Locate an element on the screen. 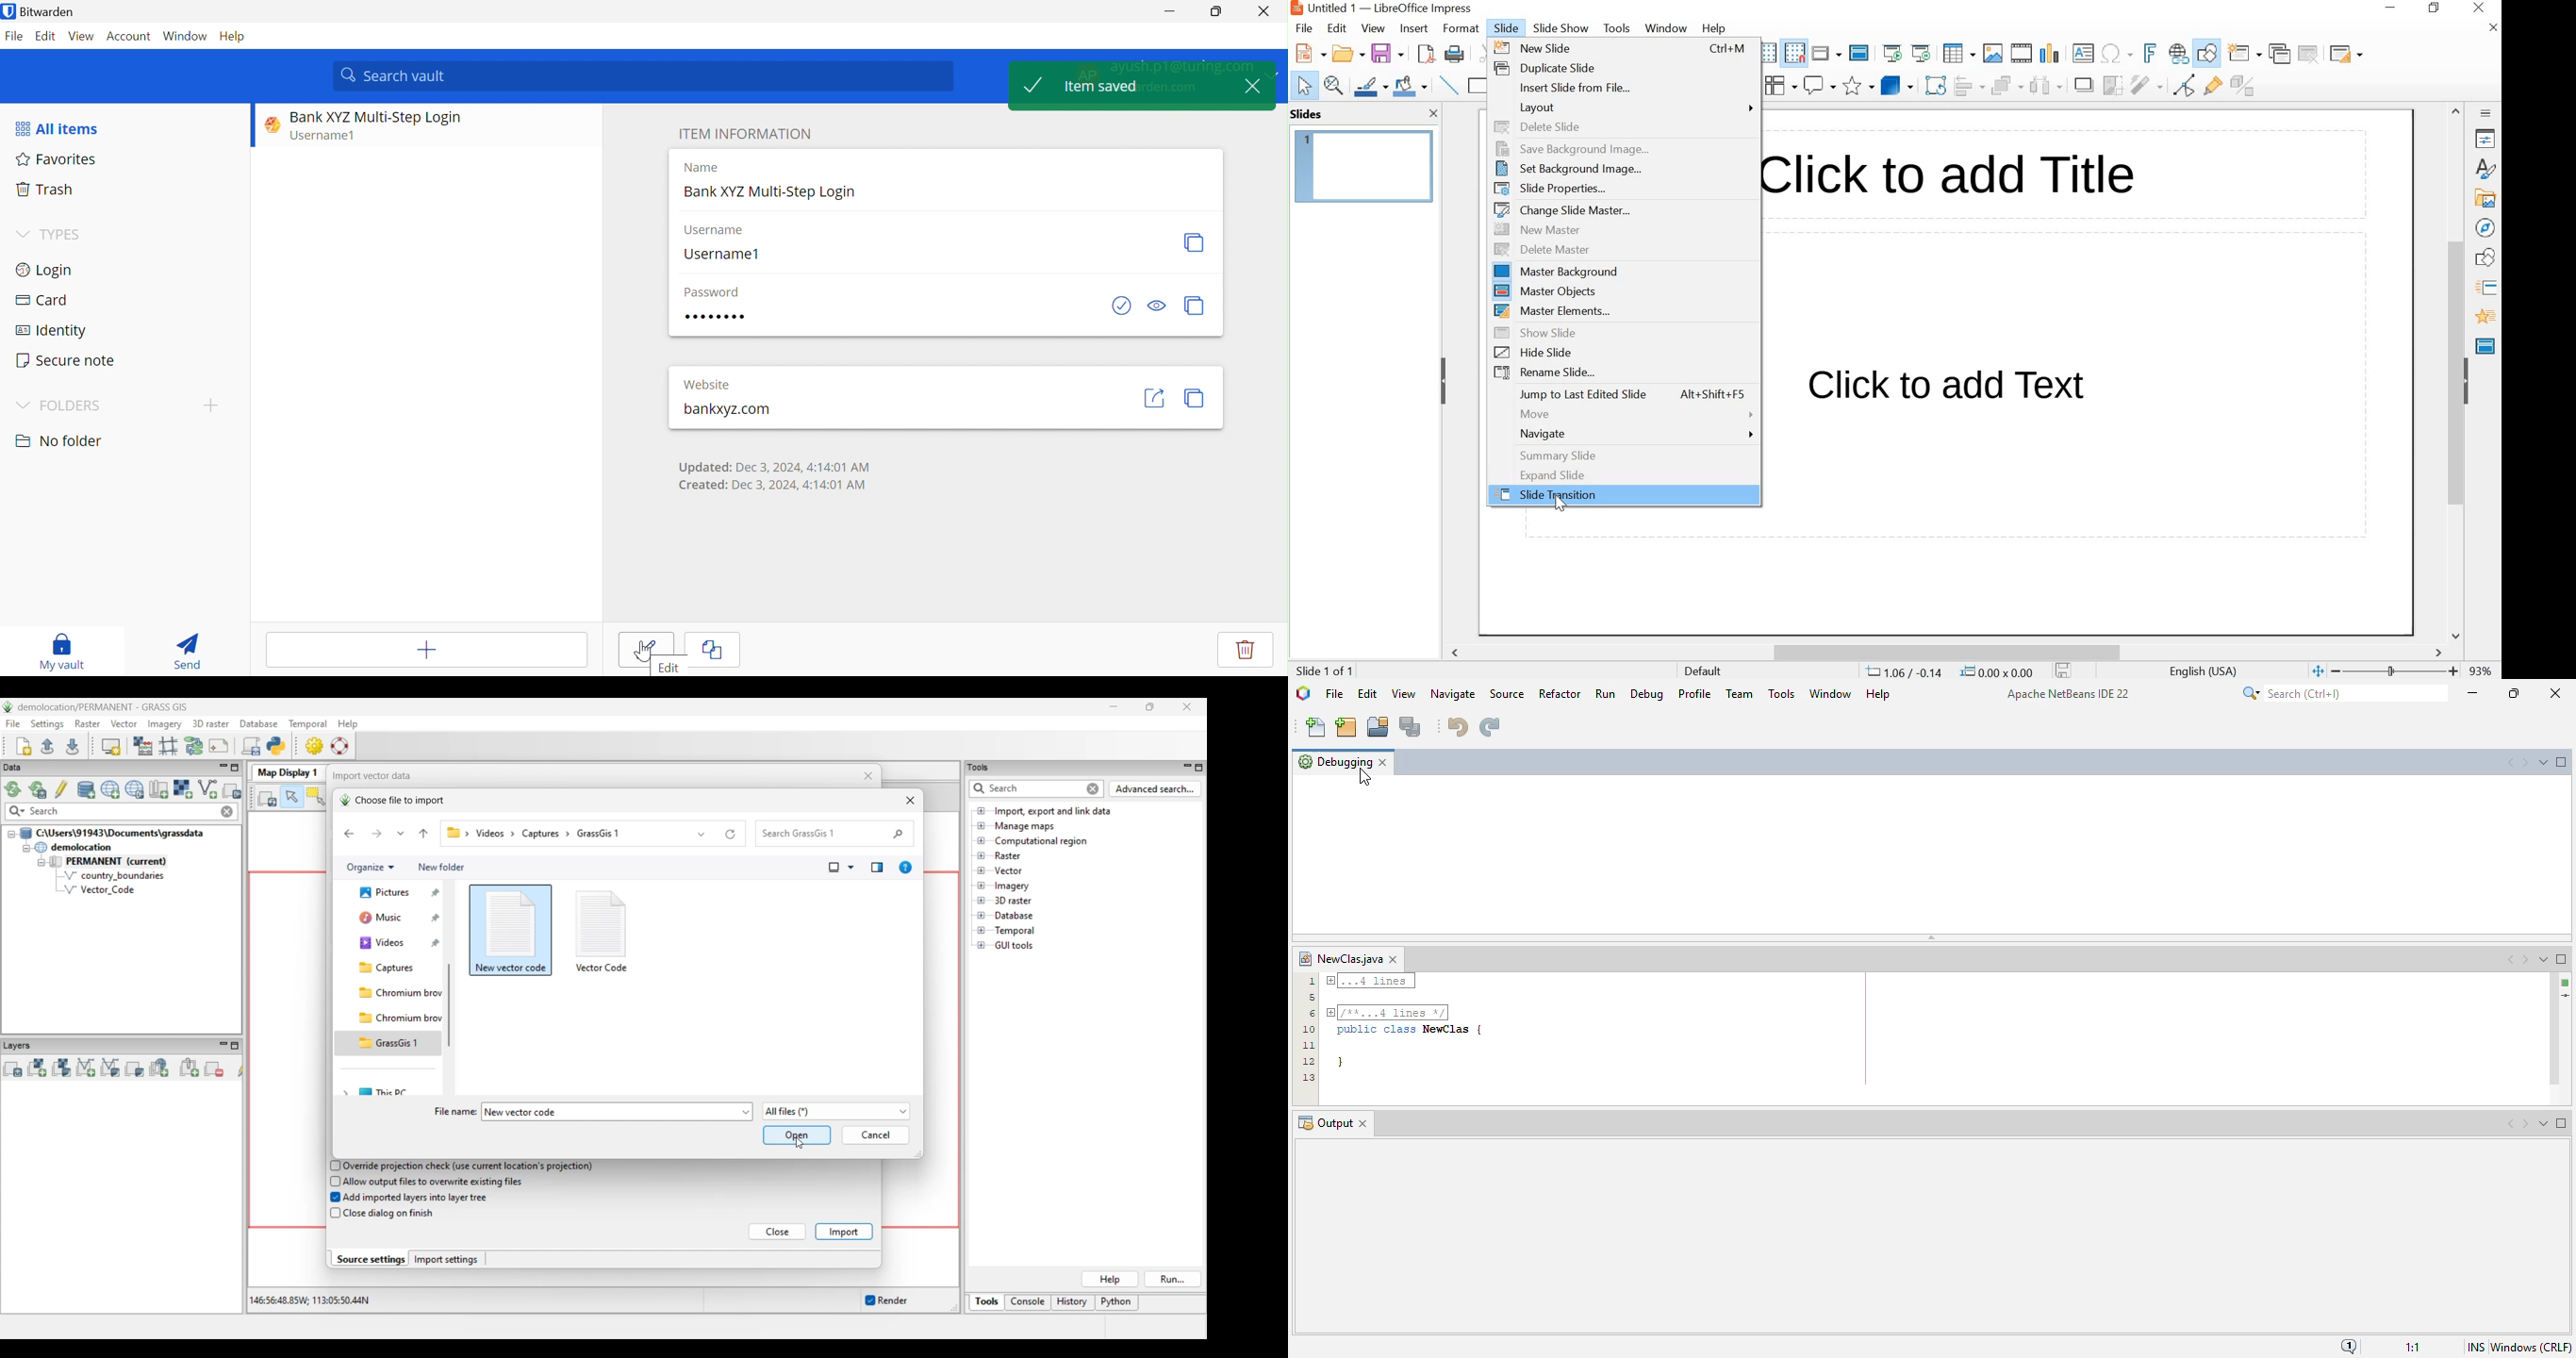 The height and width of the screenshot is (1372, 2576). Insert Image is located at coordinates (1993, 54).